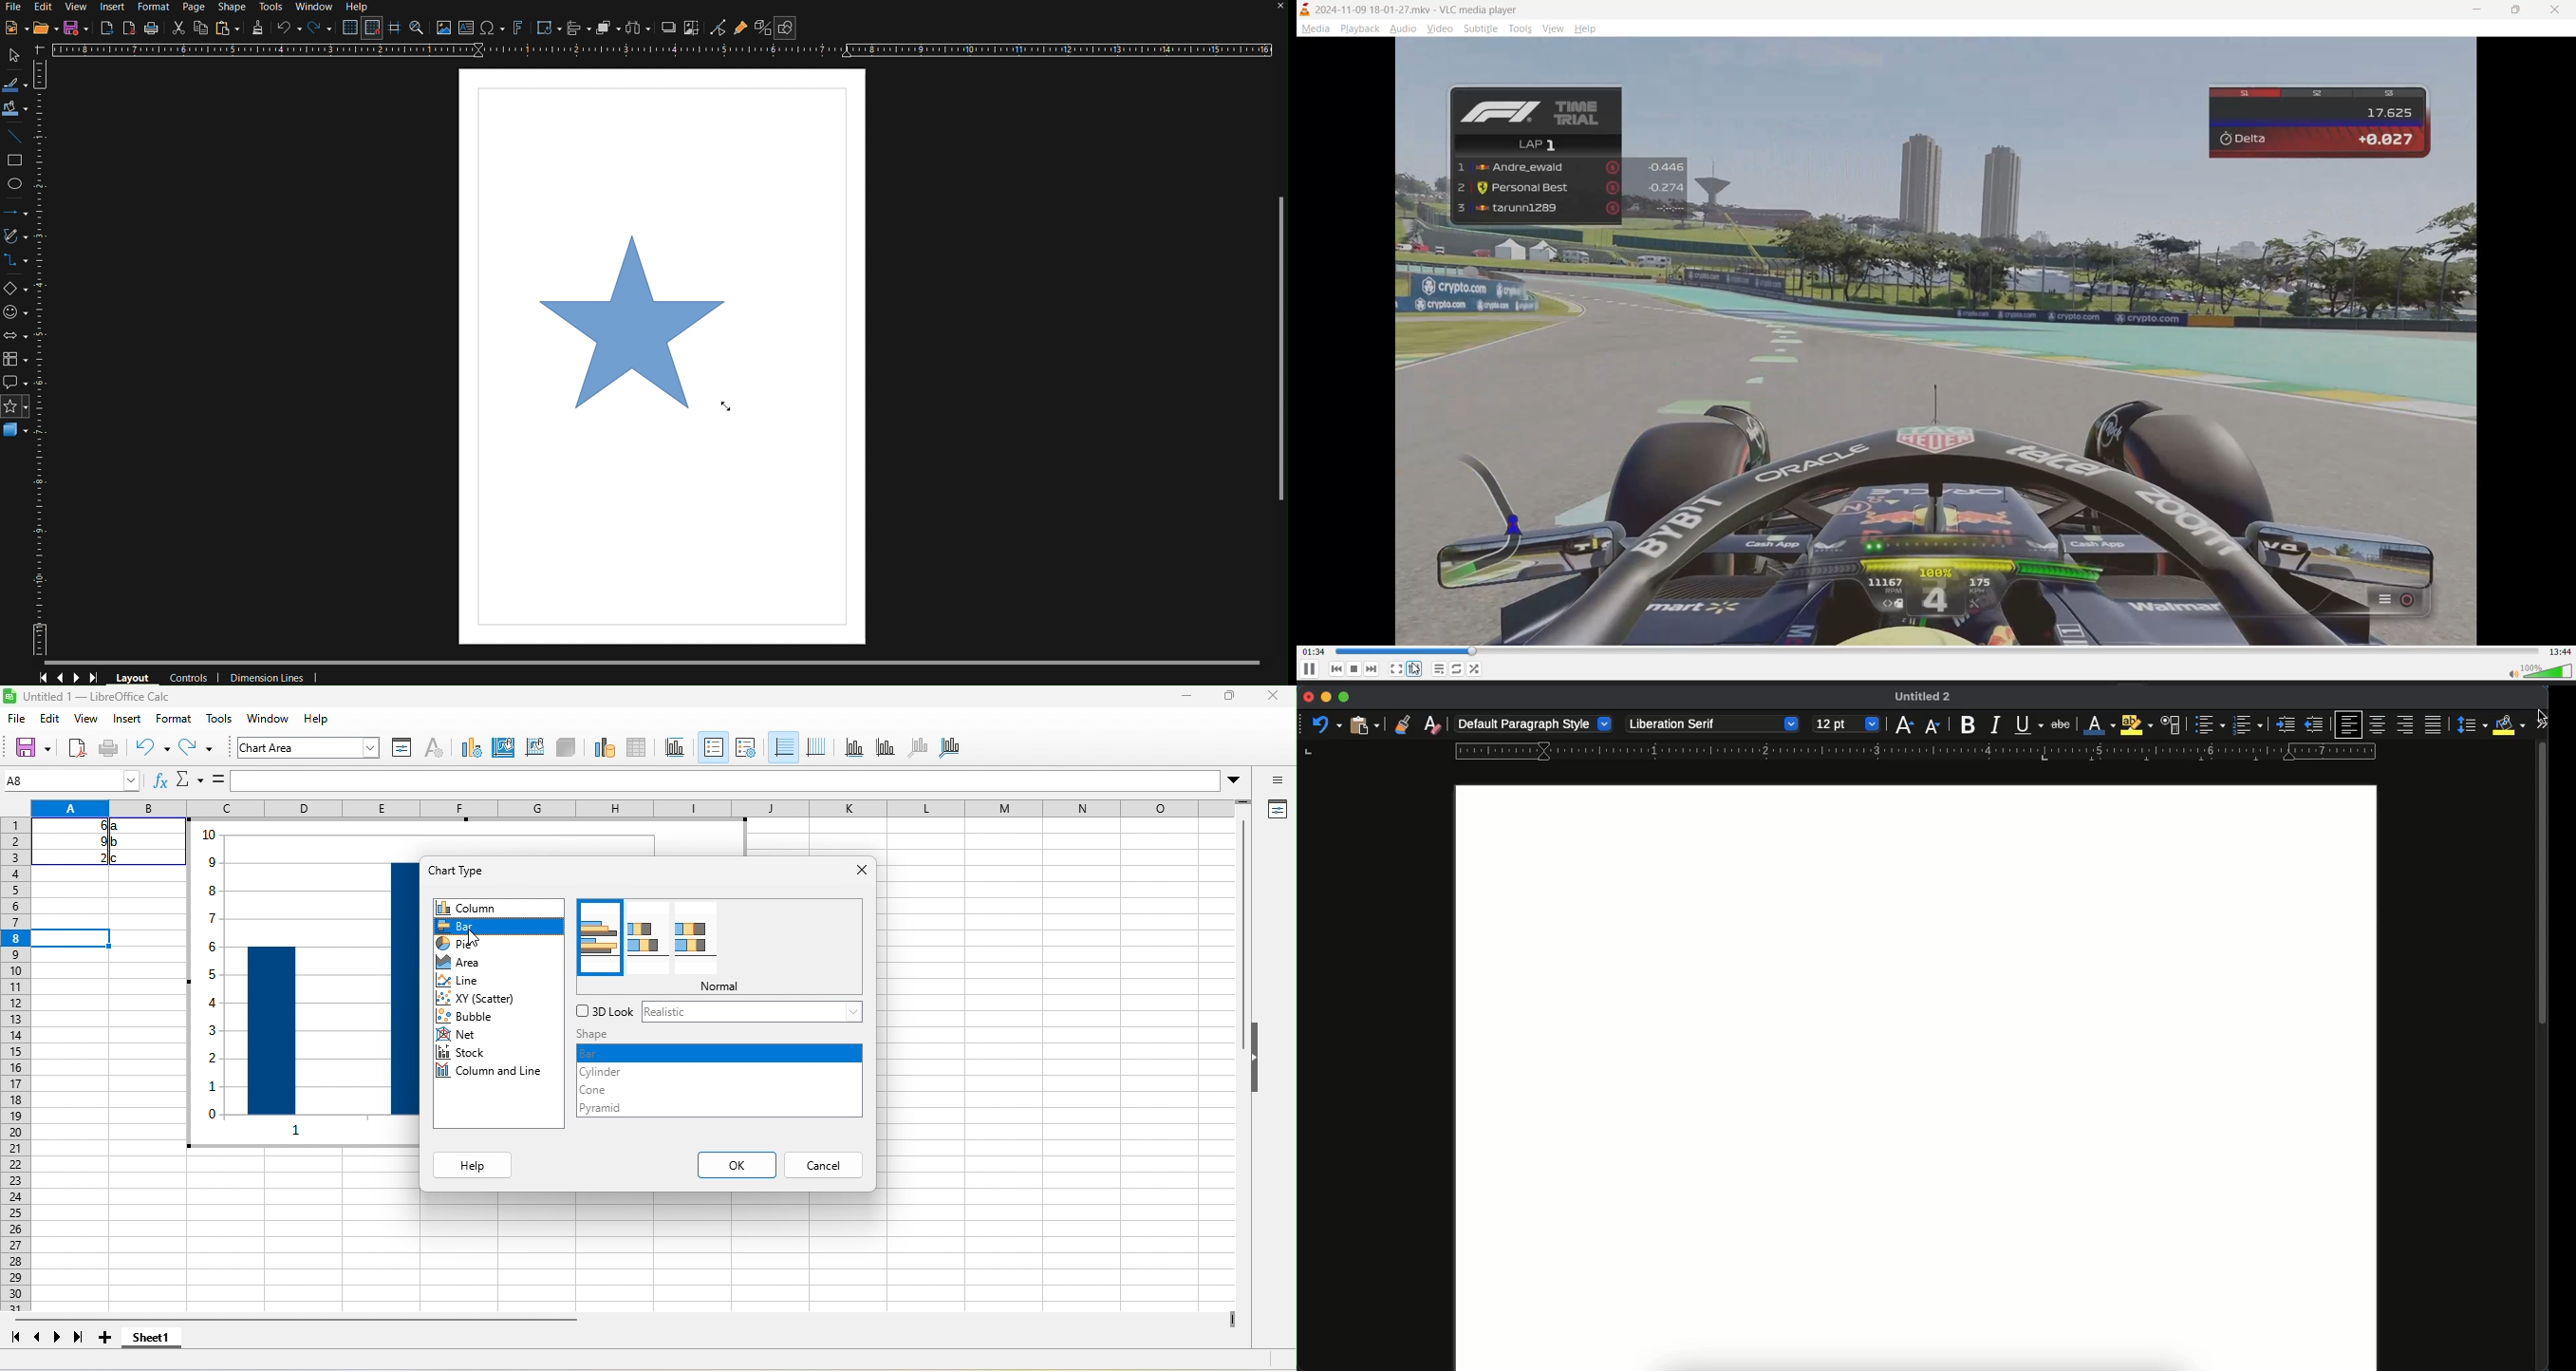 This screenshot has height=1372, width=2576. I want to click on Untitled 2 - name, so click(1926, 698).